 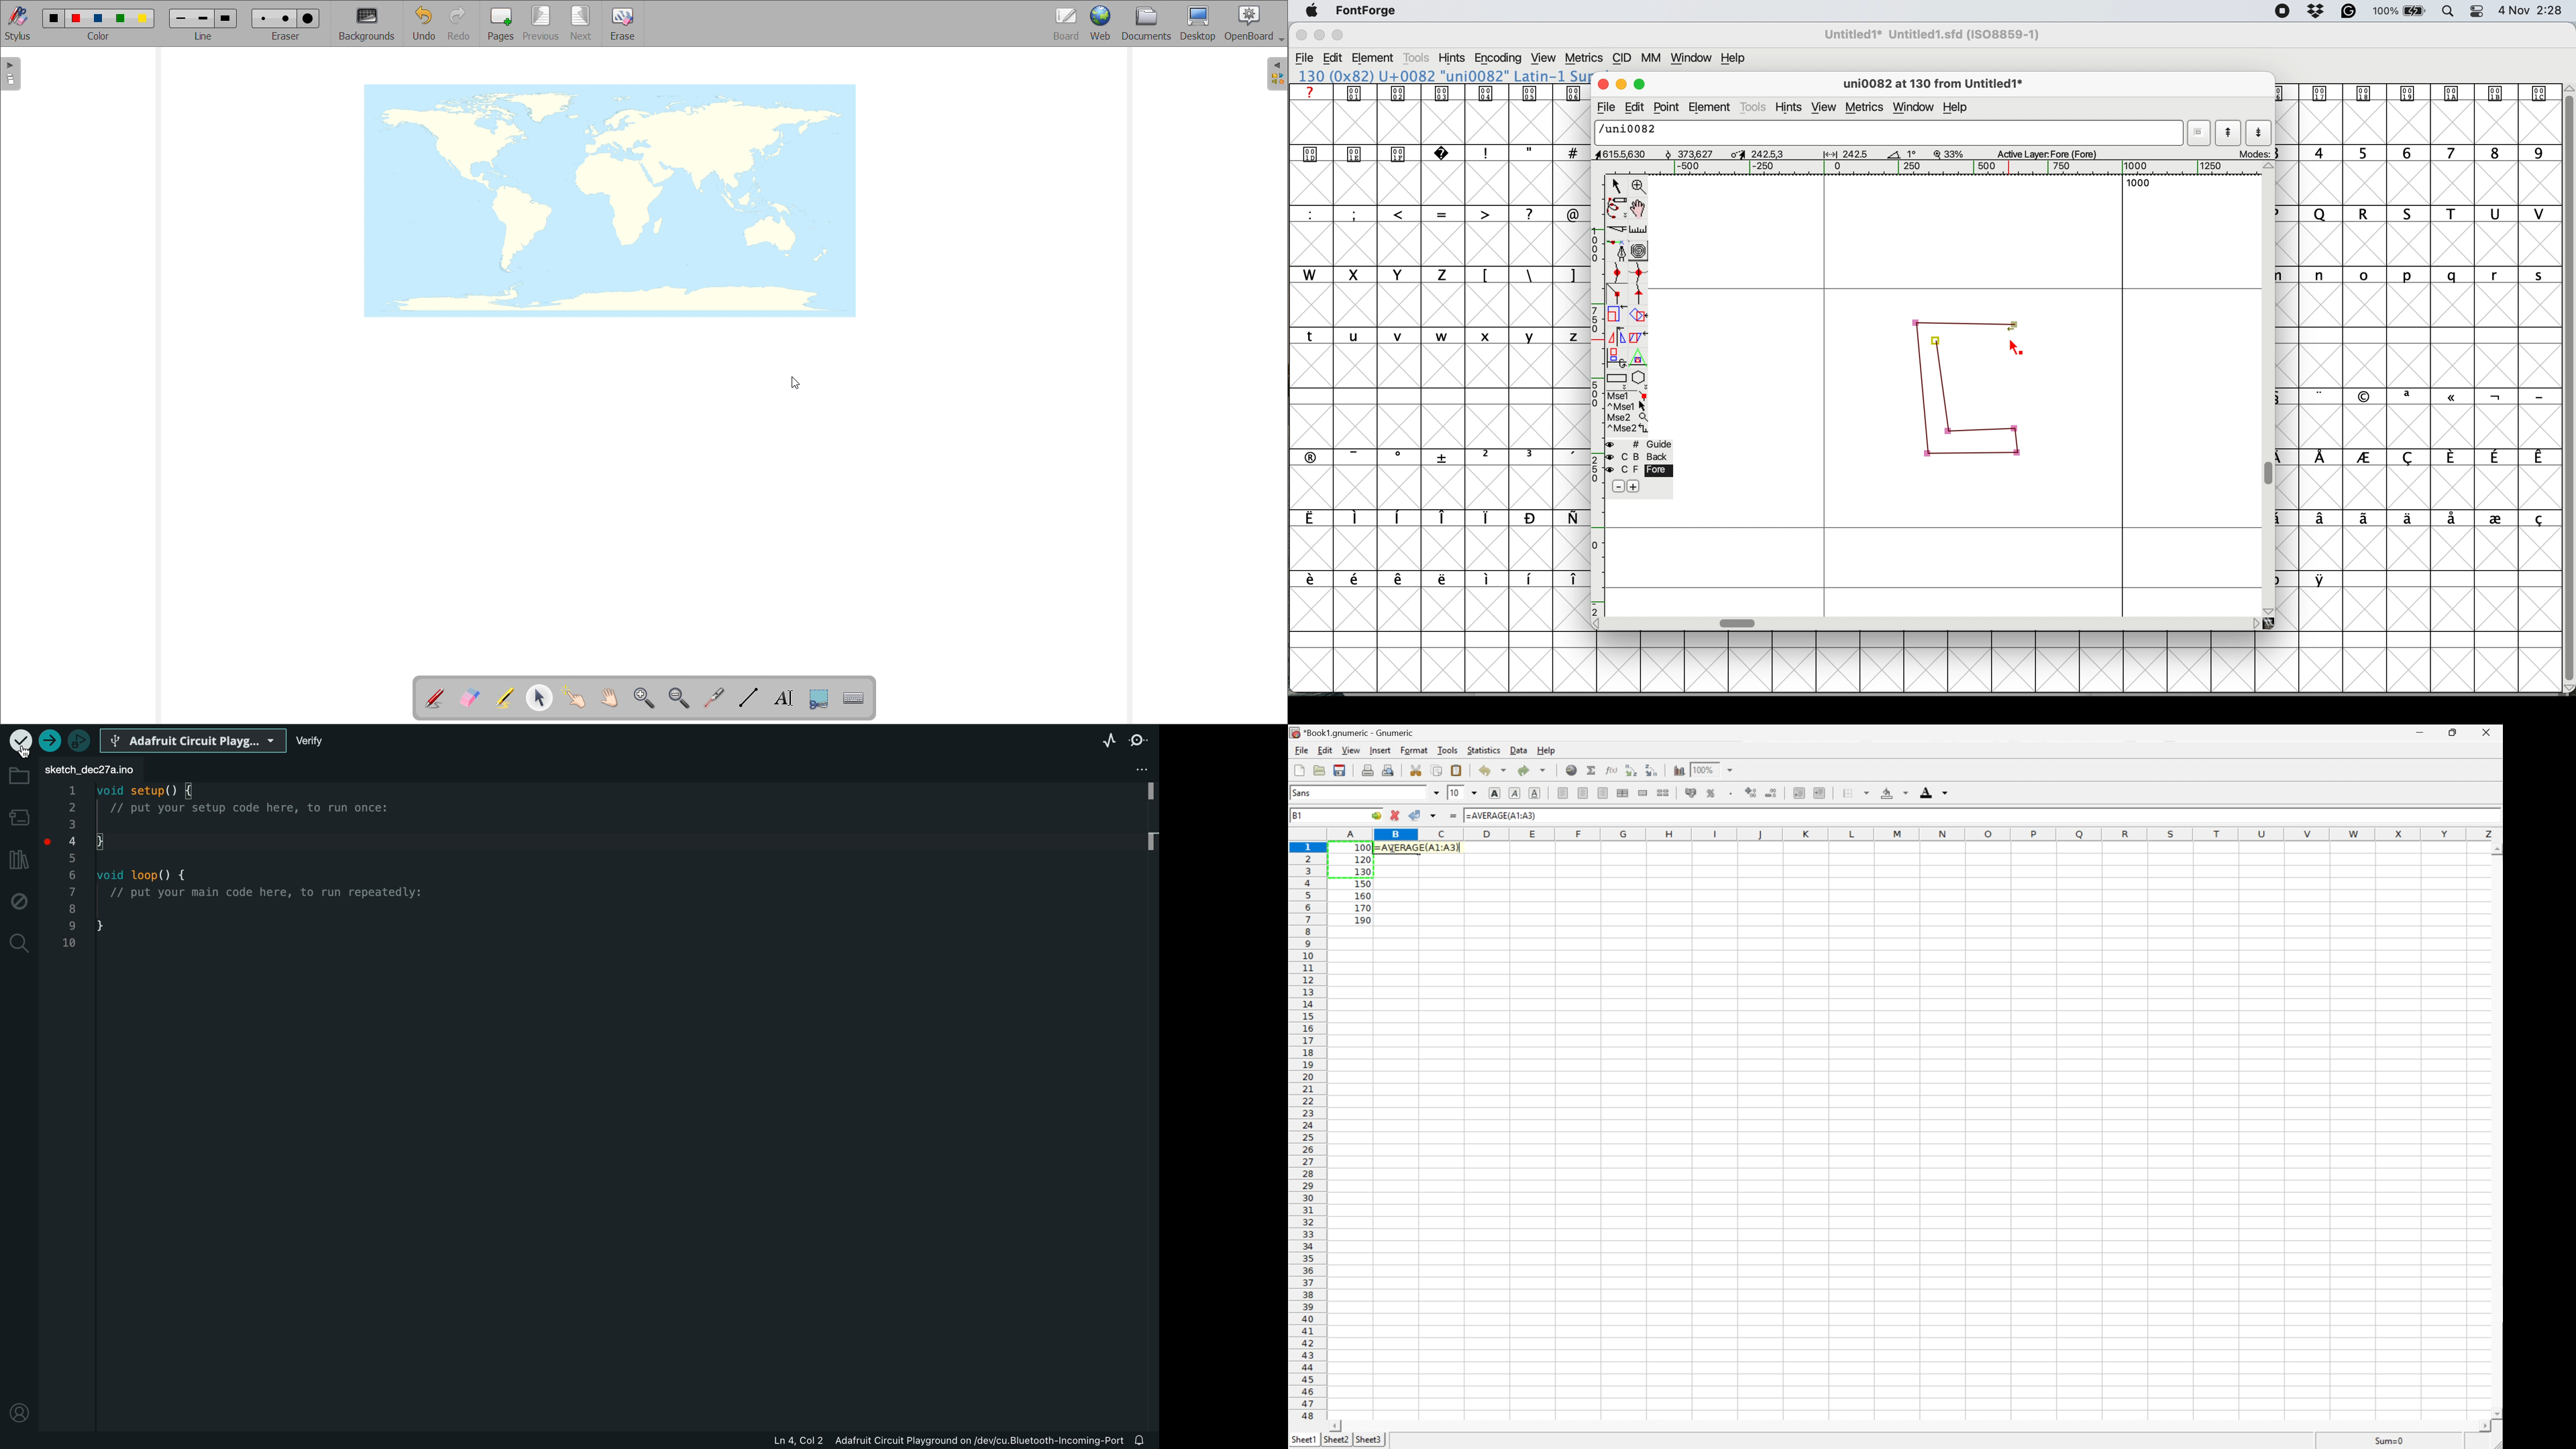 I want to click on image resized, so click(x=608, y=201).